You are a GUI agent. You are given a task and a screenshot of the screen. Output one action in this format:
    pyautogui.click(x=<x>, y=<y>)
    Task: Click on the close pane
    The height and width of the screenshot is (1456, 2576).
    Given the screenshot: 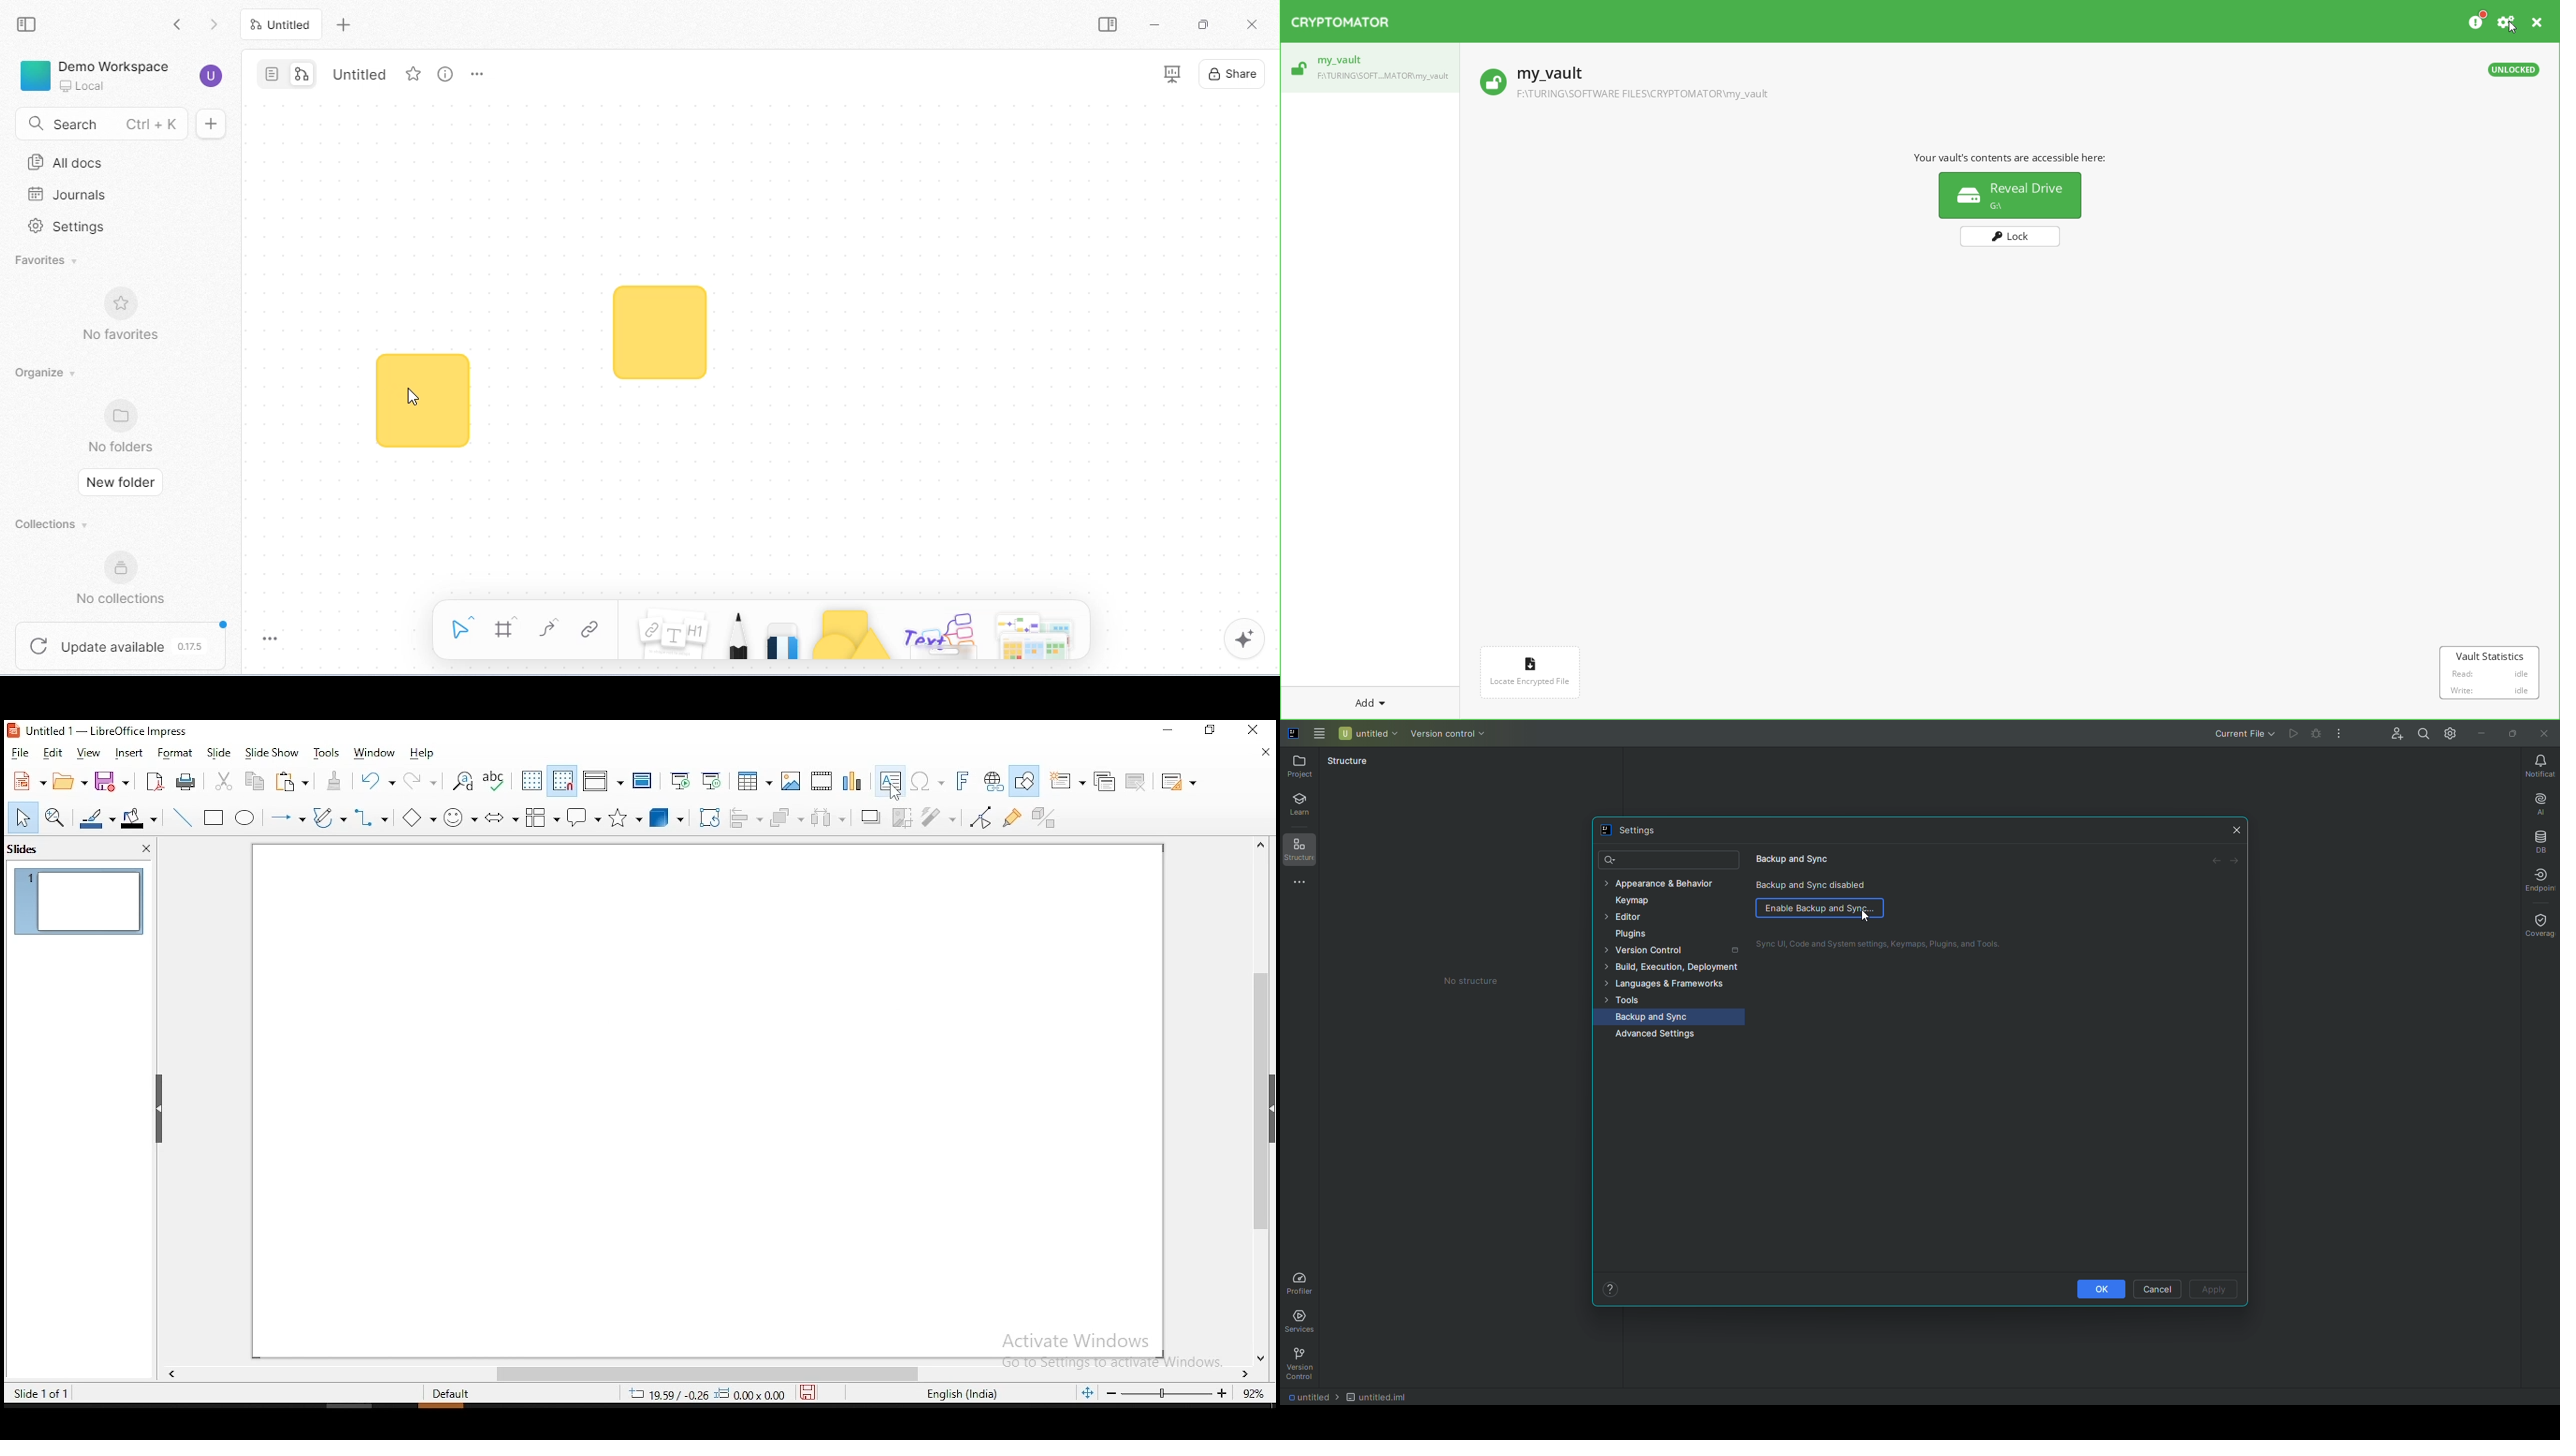 What is the action you would take?
    pyautogui.click(x=149, y=848)
    